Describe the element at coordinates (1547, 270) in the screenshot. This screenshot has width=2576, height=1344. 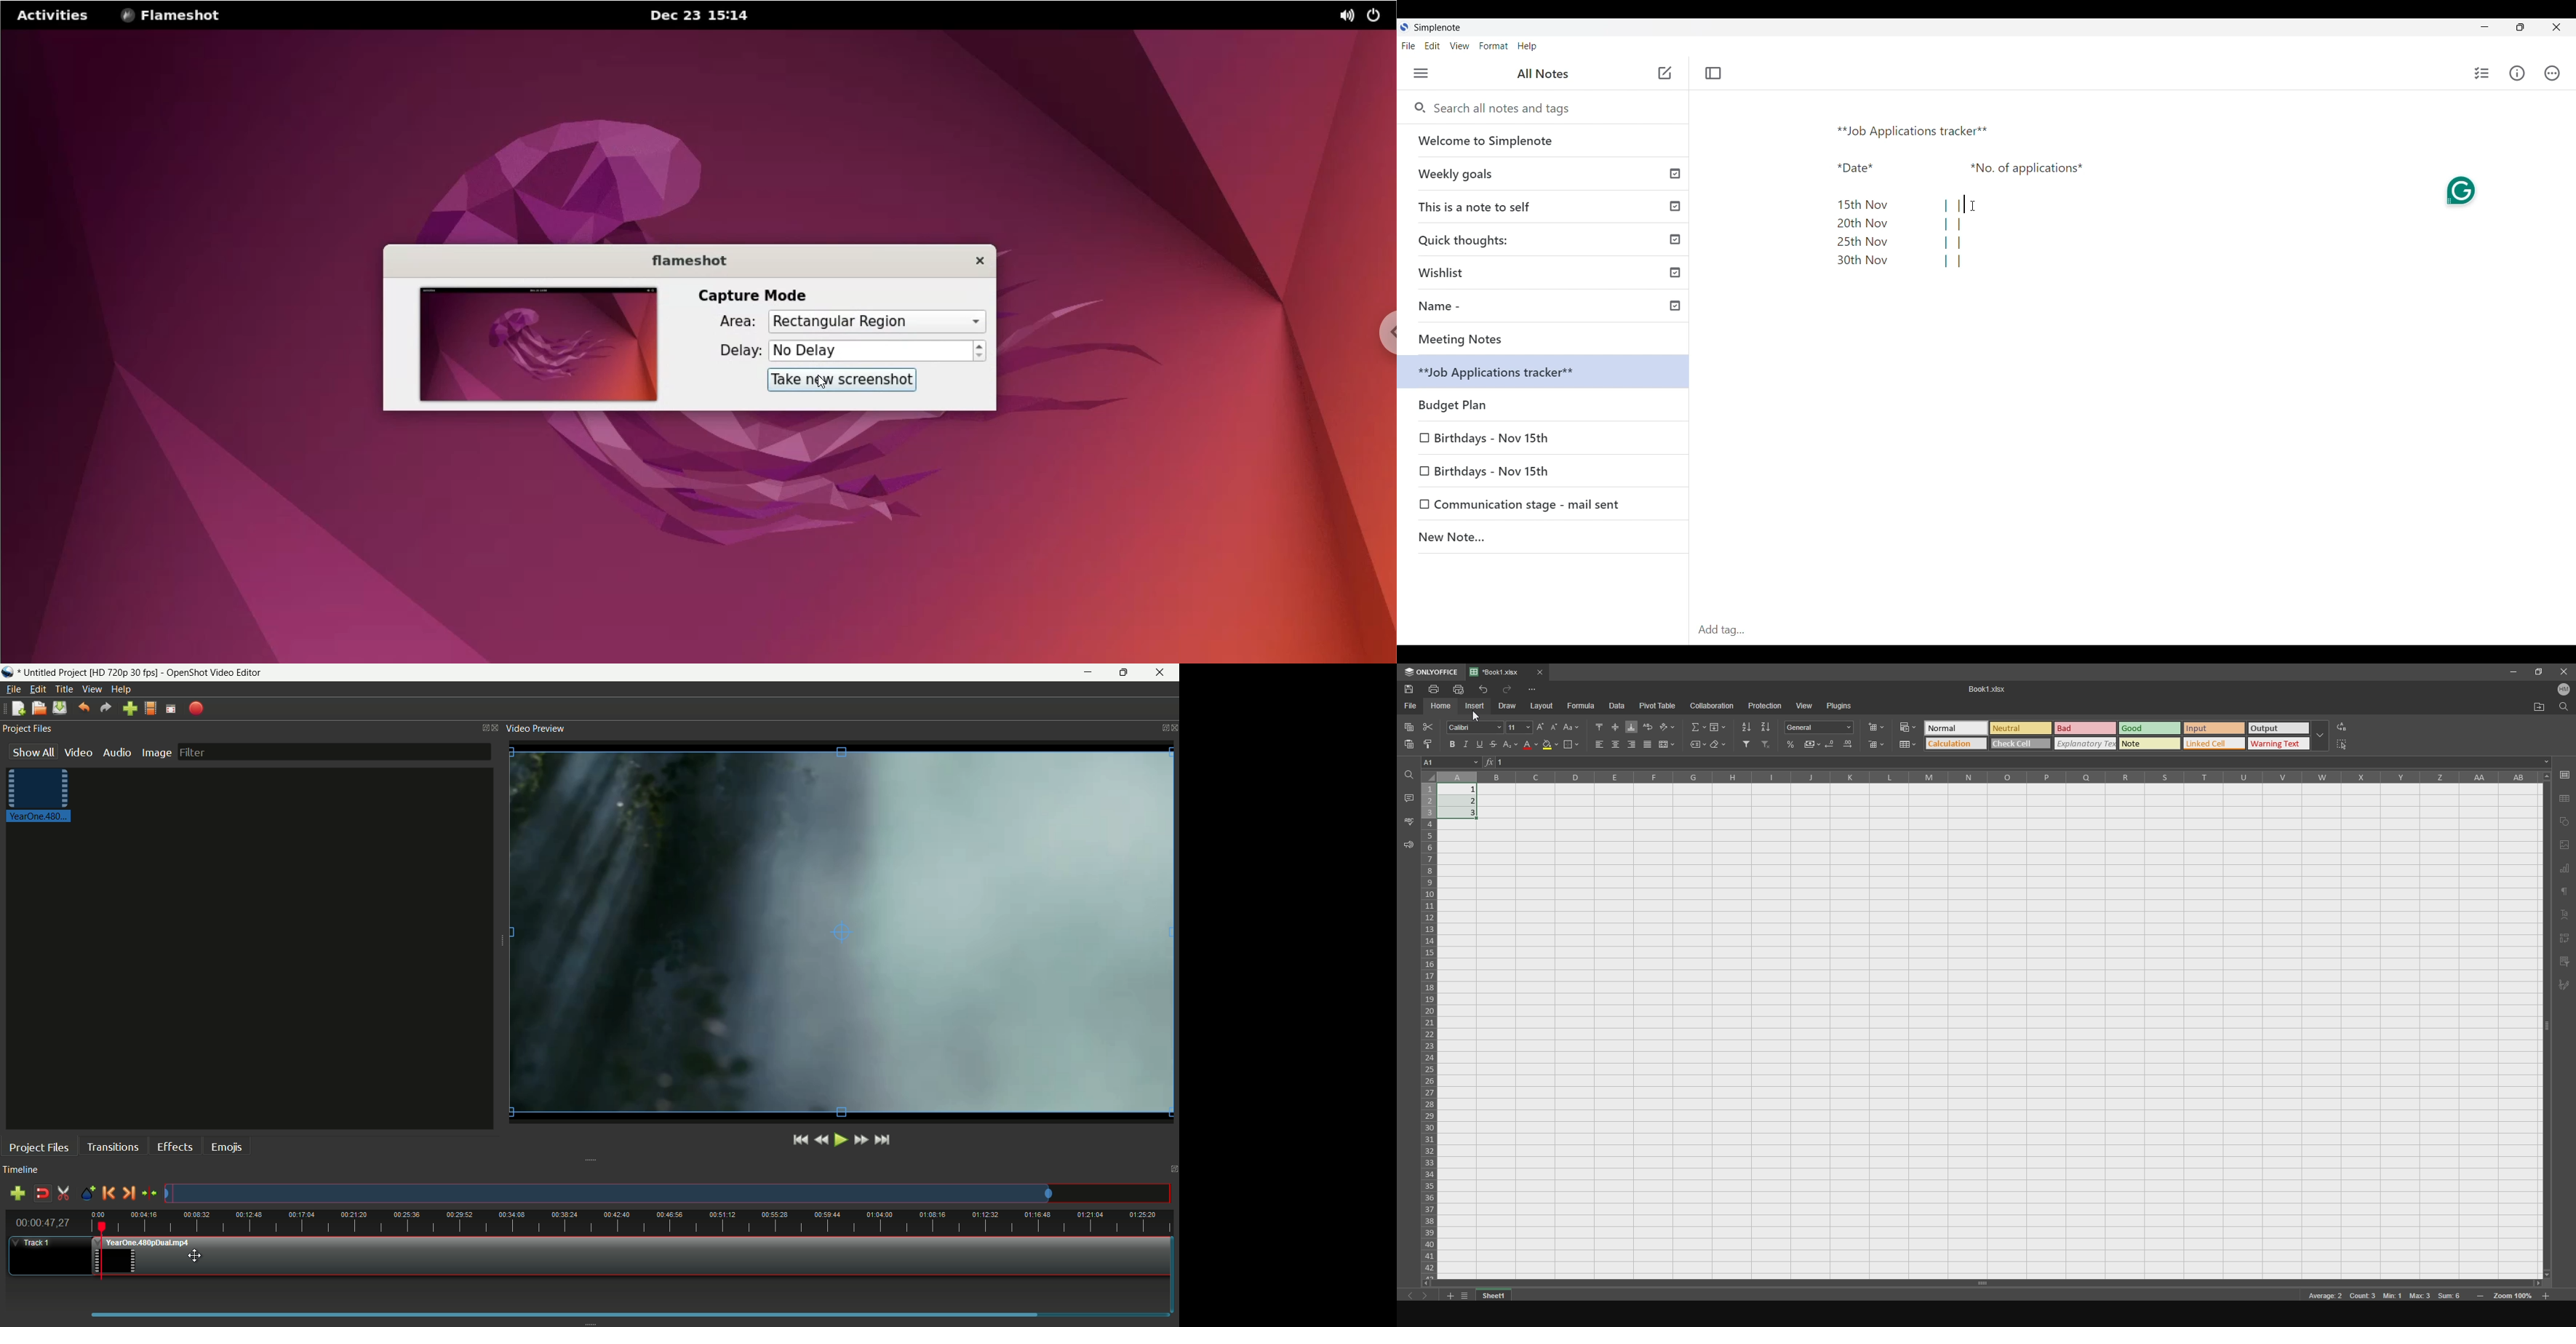
I see `Wishlist` at that location.